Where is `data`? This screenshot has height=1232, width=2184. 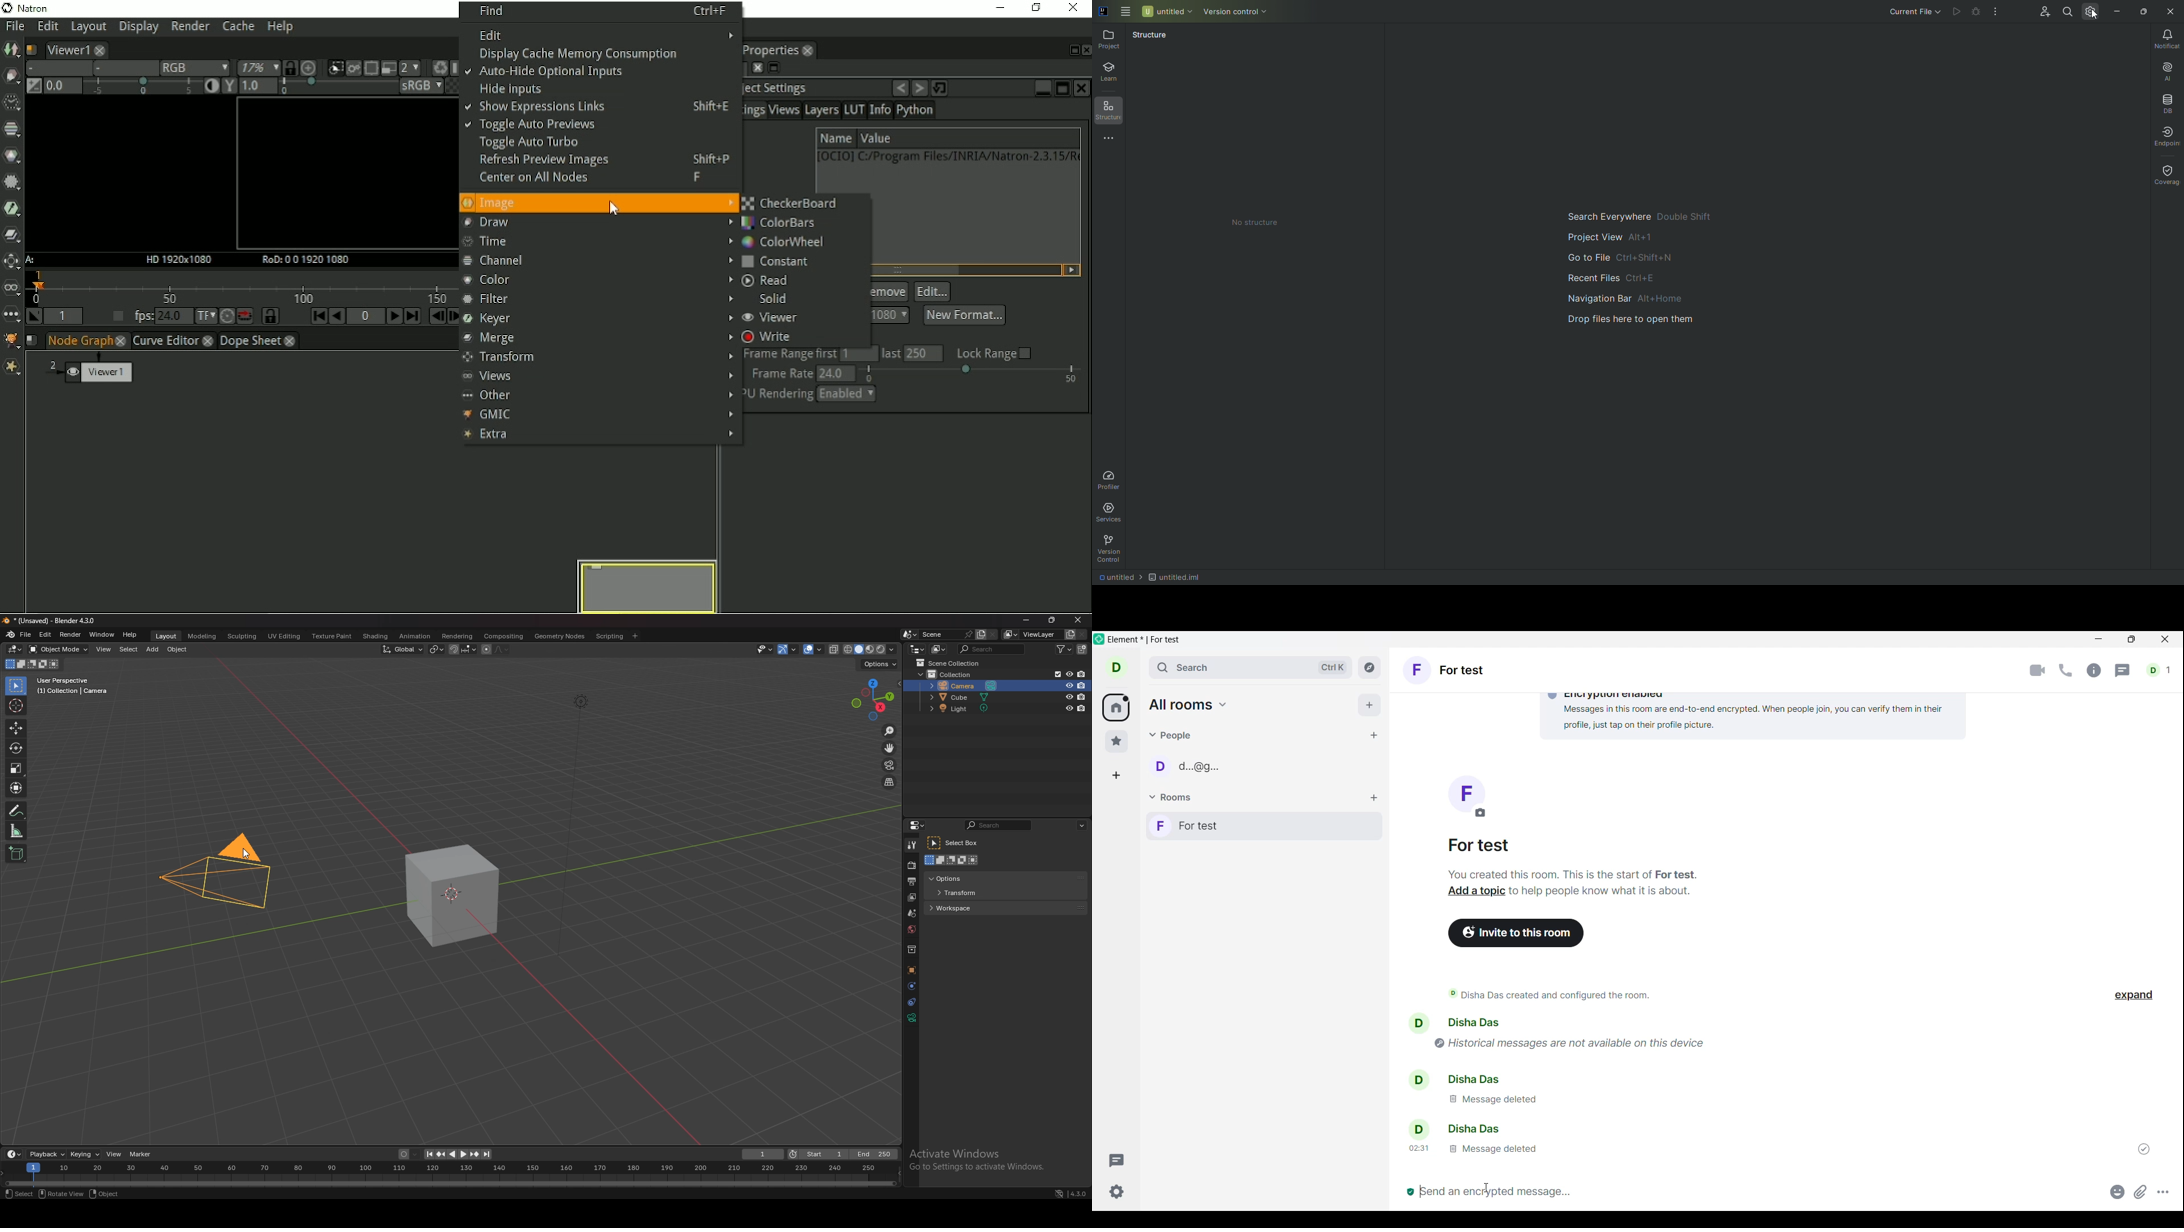 data is located at coordinates (912, 1018).